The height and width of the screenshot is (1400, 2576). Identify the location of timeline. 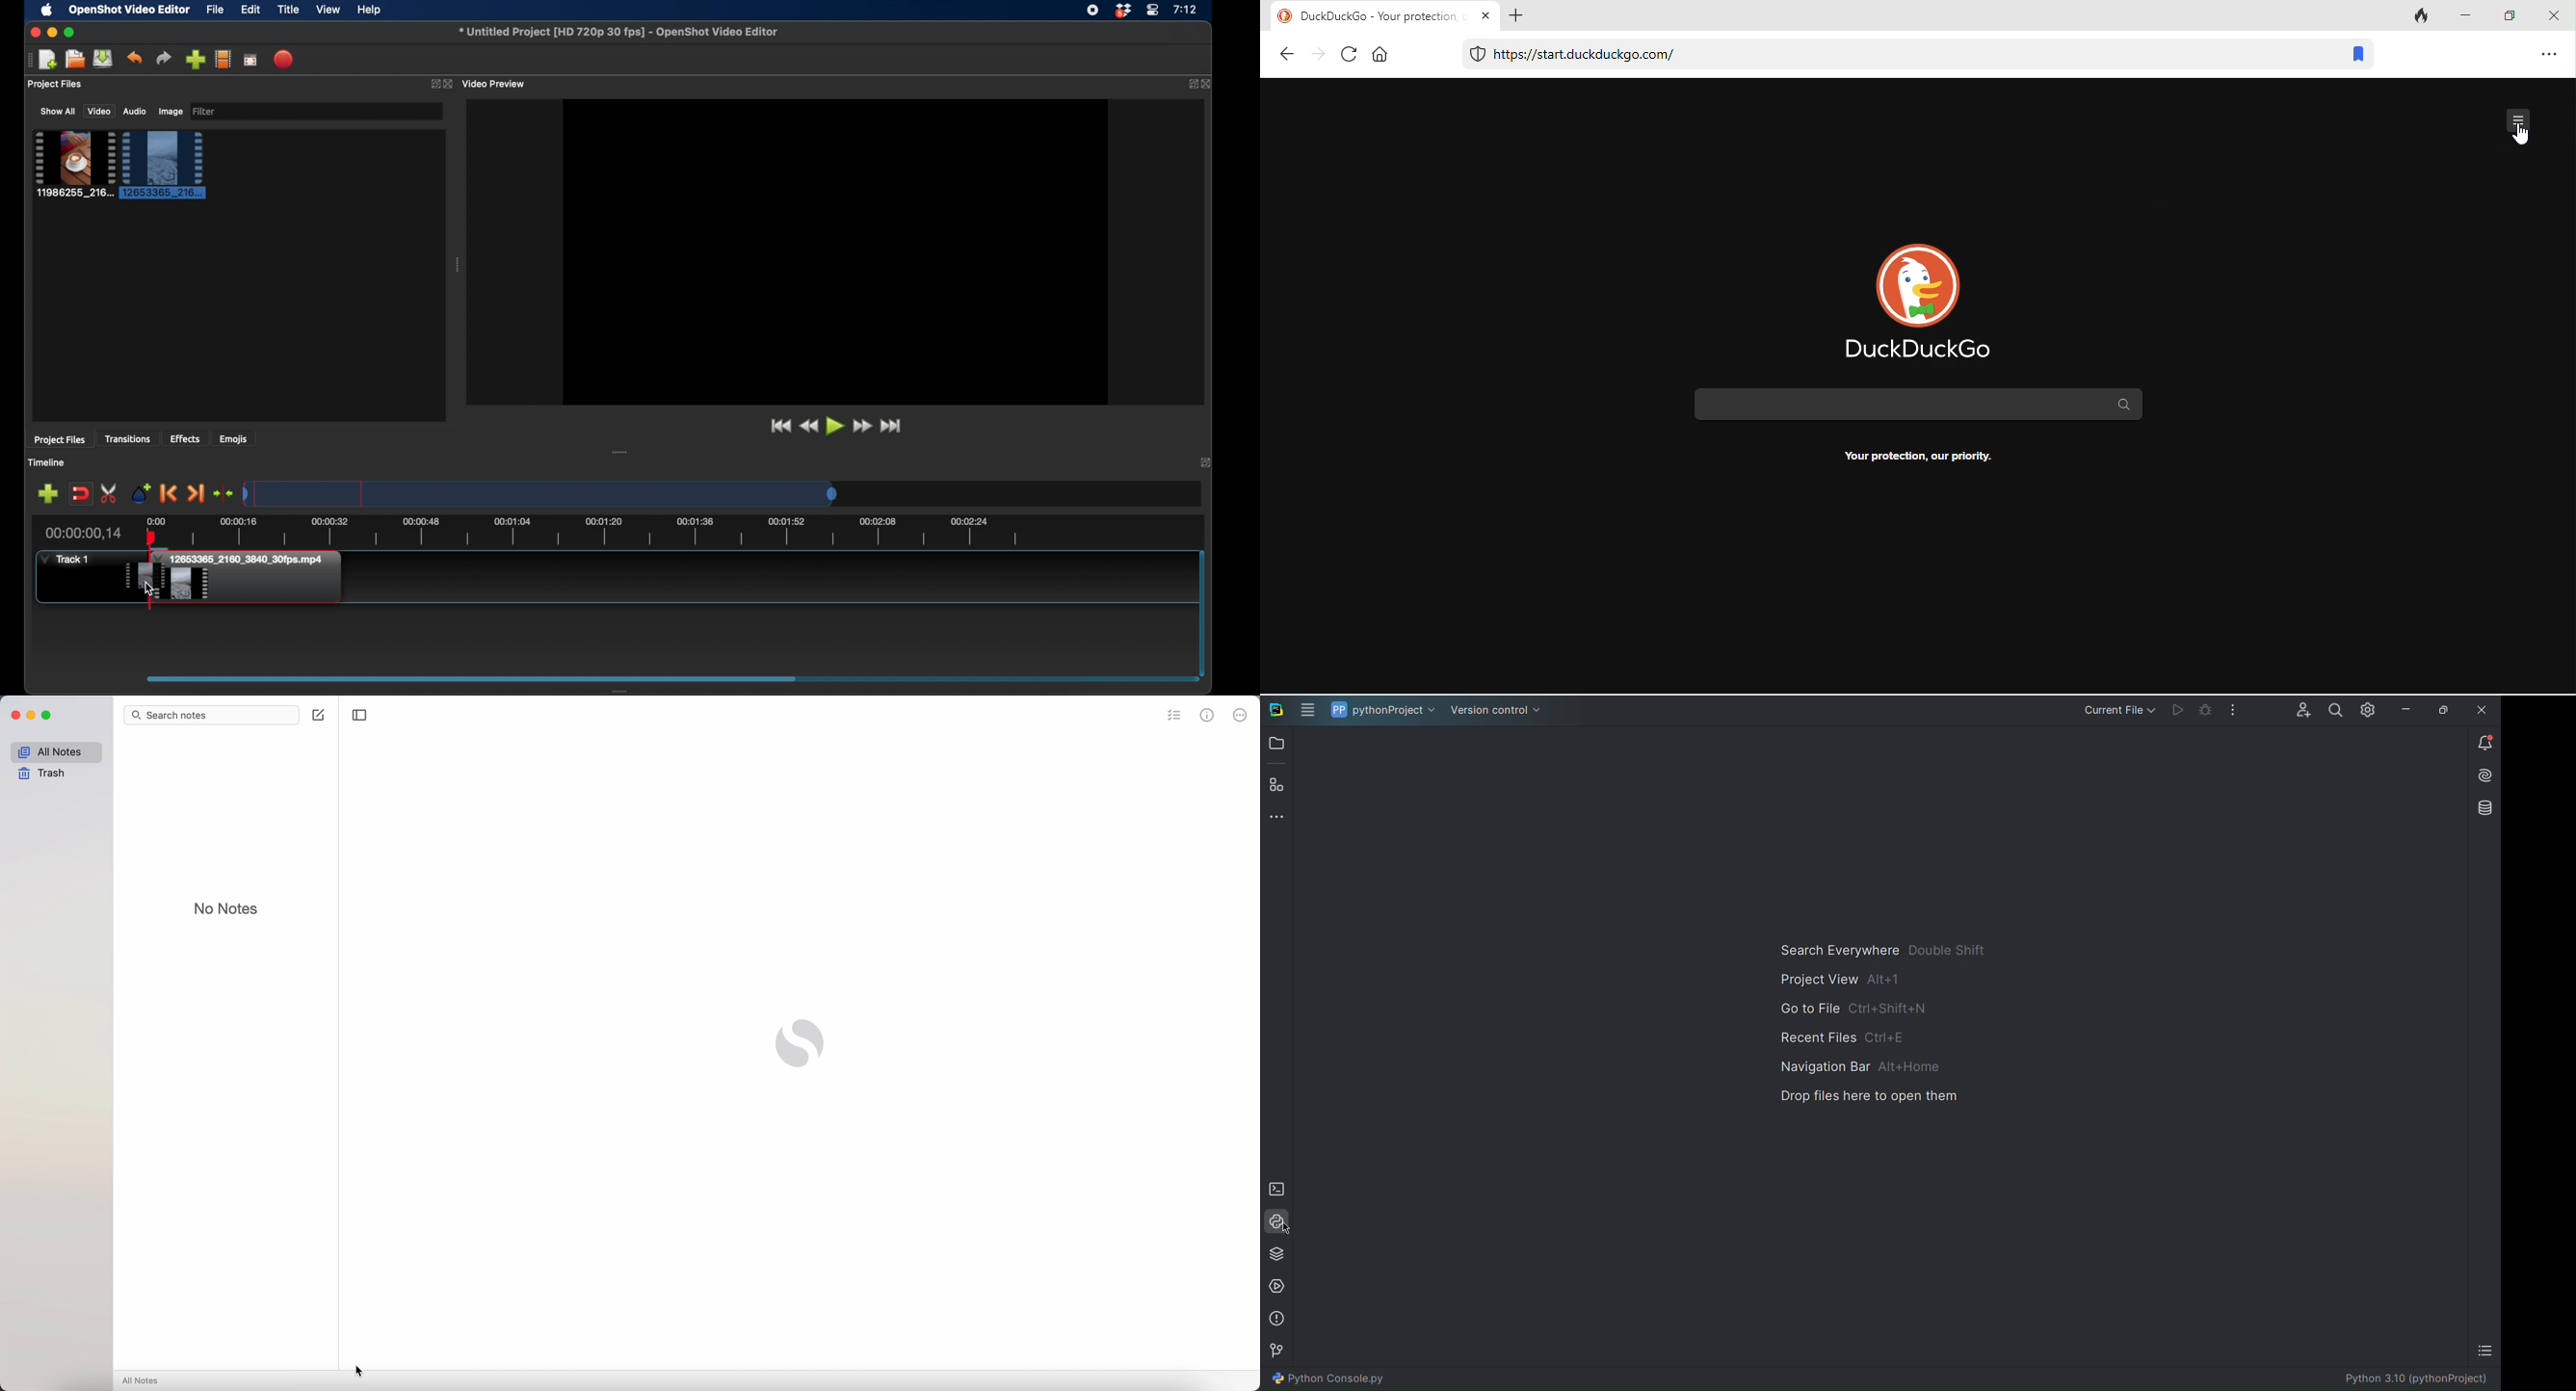
(46, 462).